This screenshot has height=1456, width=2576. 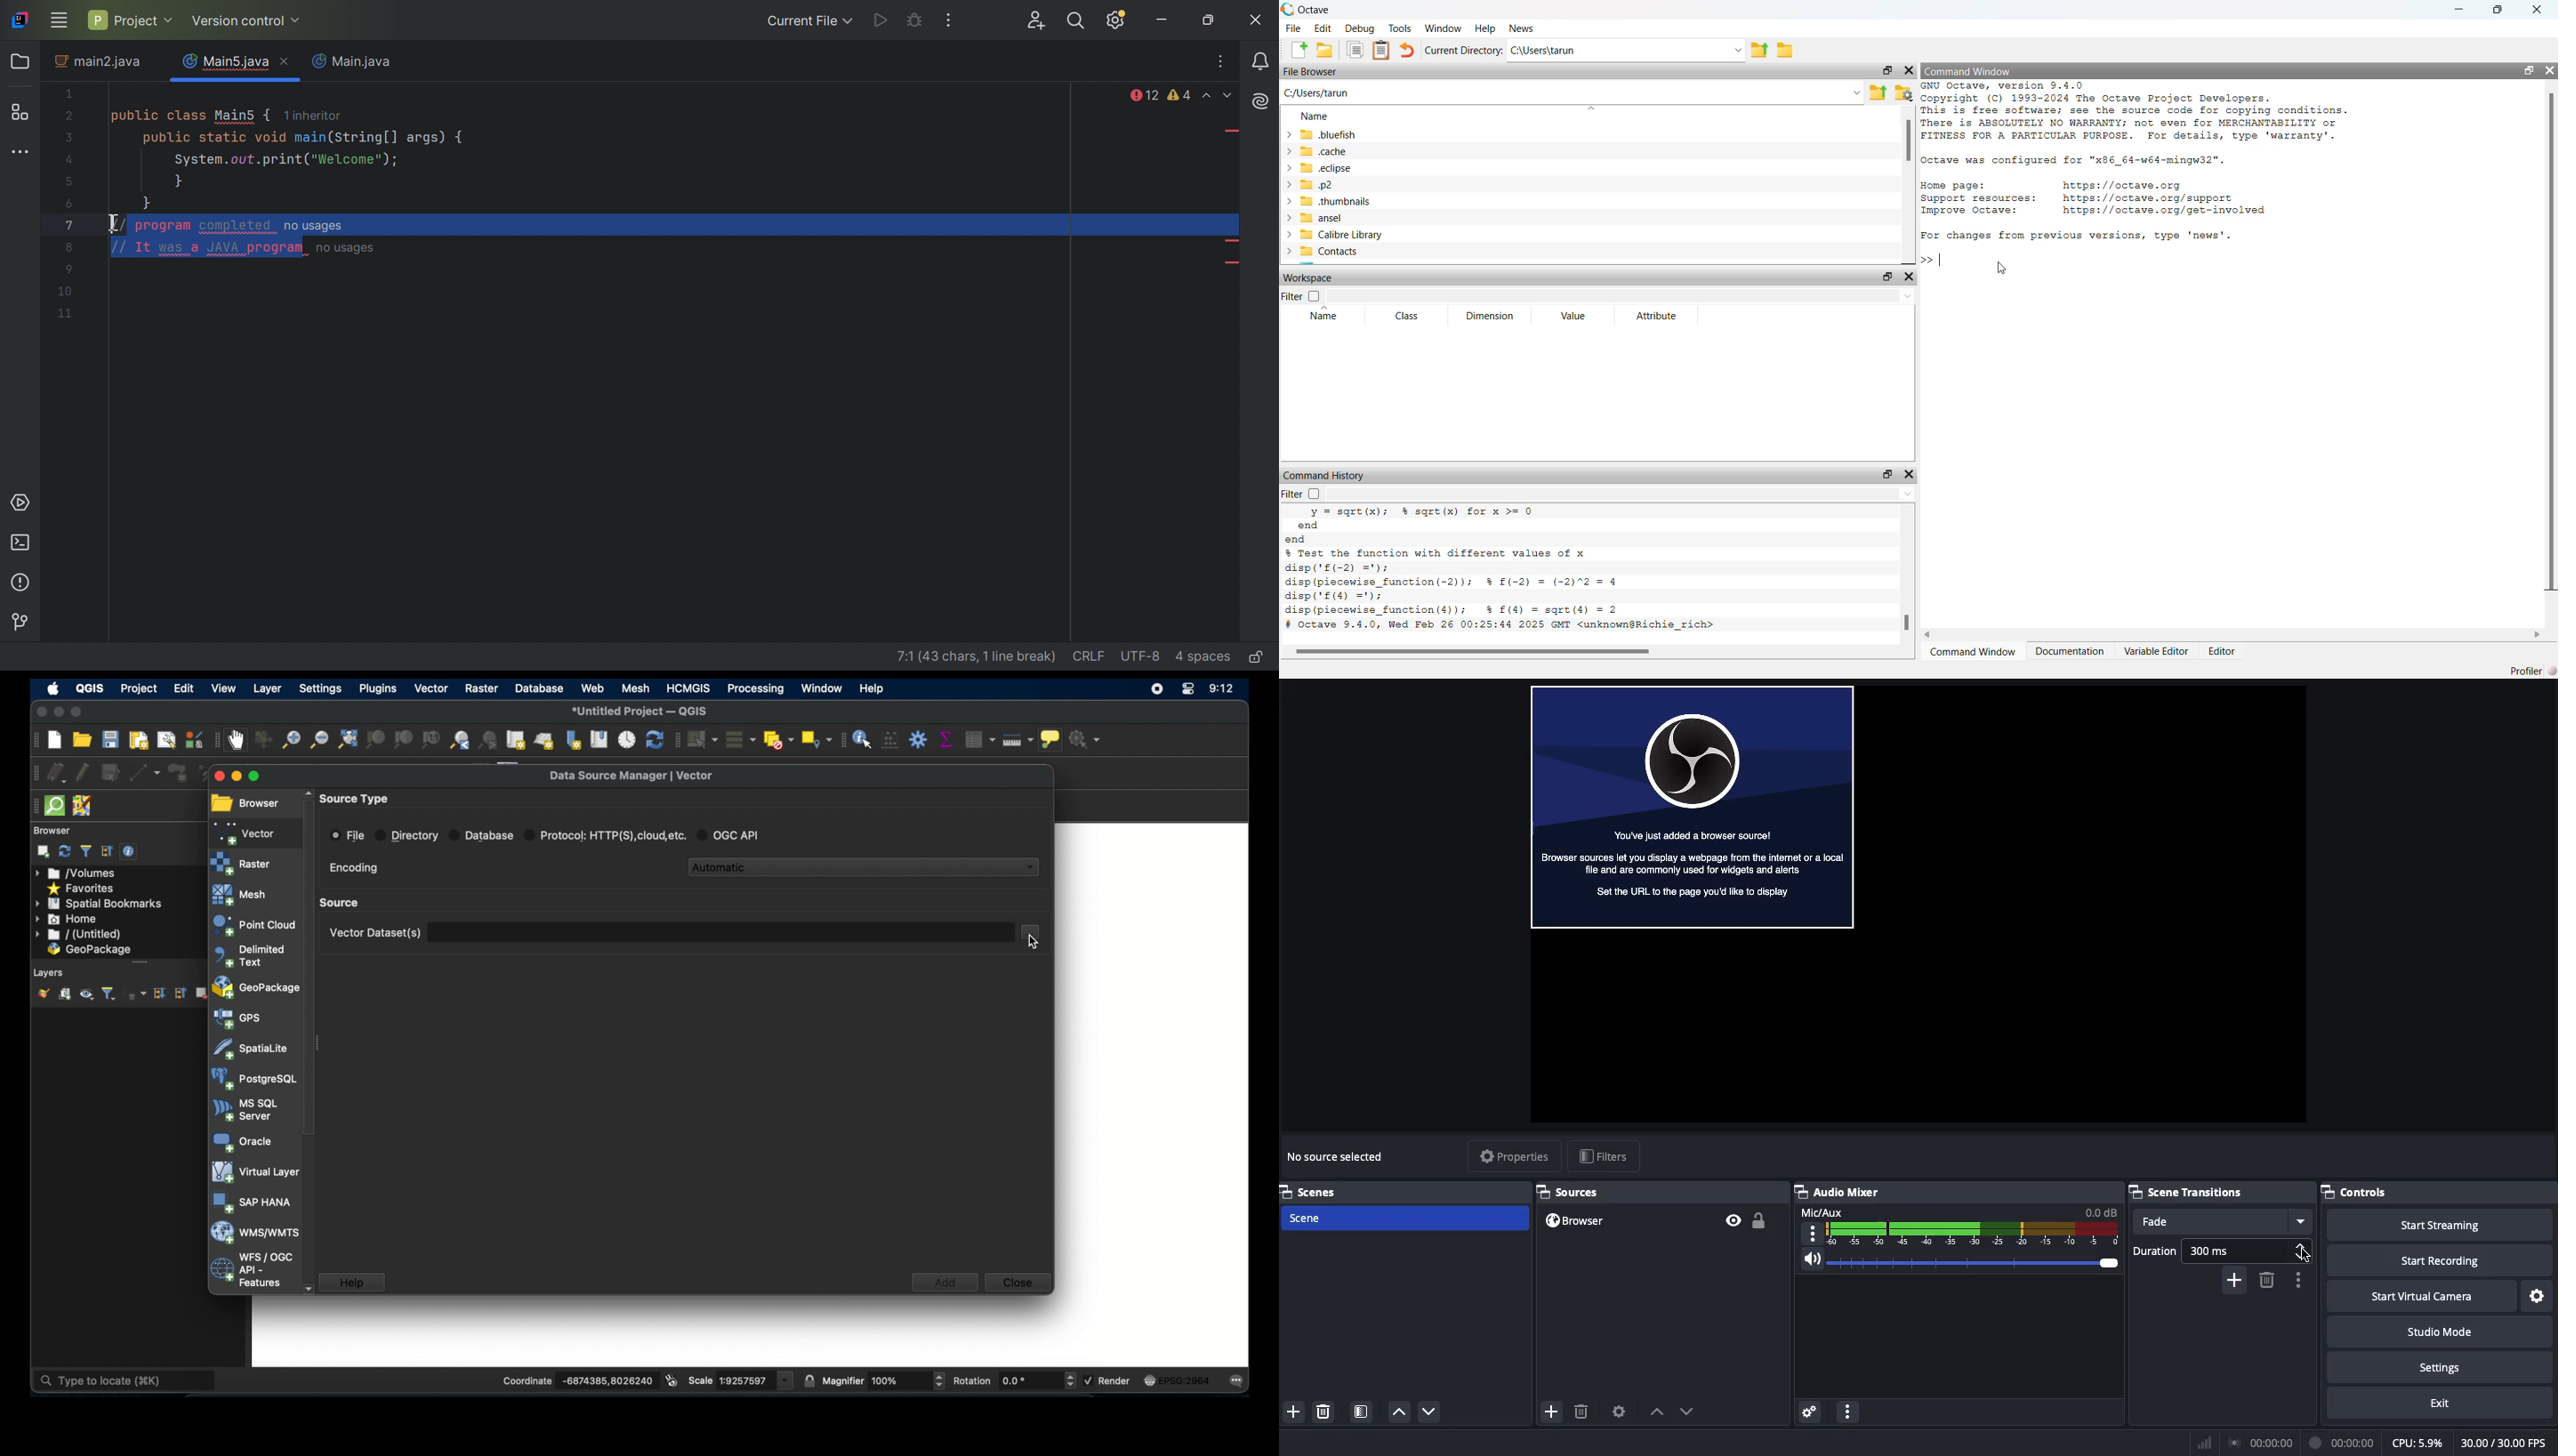 I want to click on FPS, so click(x=2501, y=1442).